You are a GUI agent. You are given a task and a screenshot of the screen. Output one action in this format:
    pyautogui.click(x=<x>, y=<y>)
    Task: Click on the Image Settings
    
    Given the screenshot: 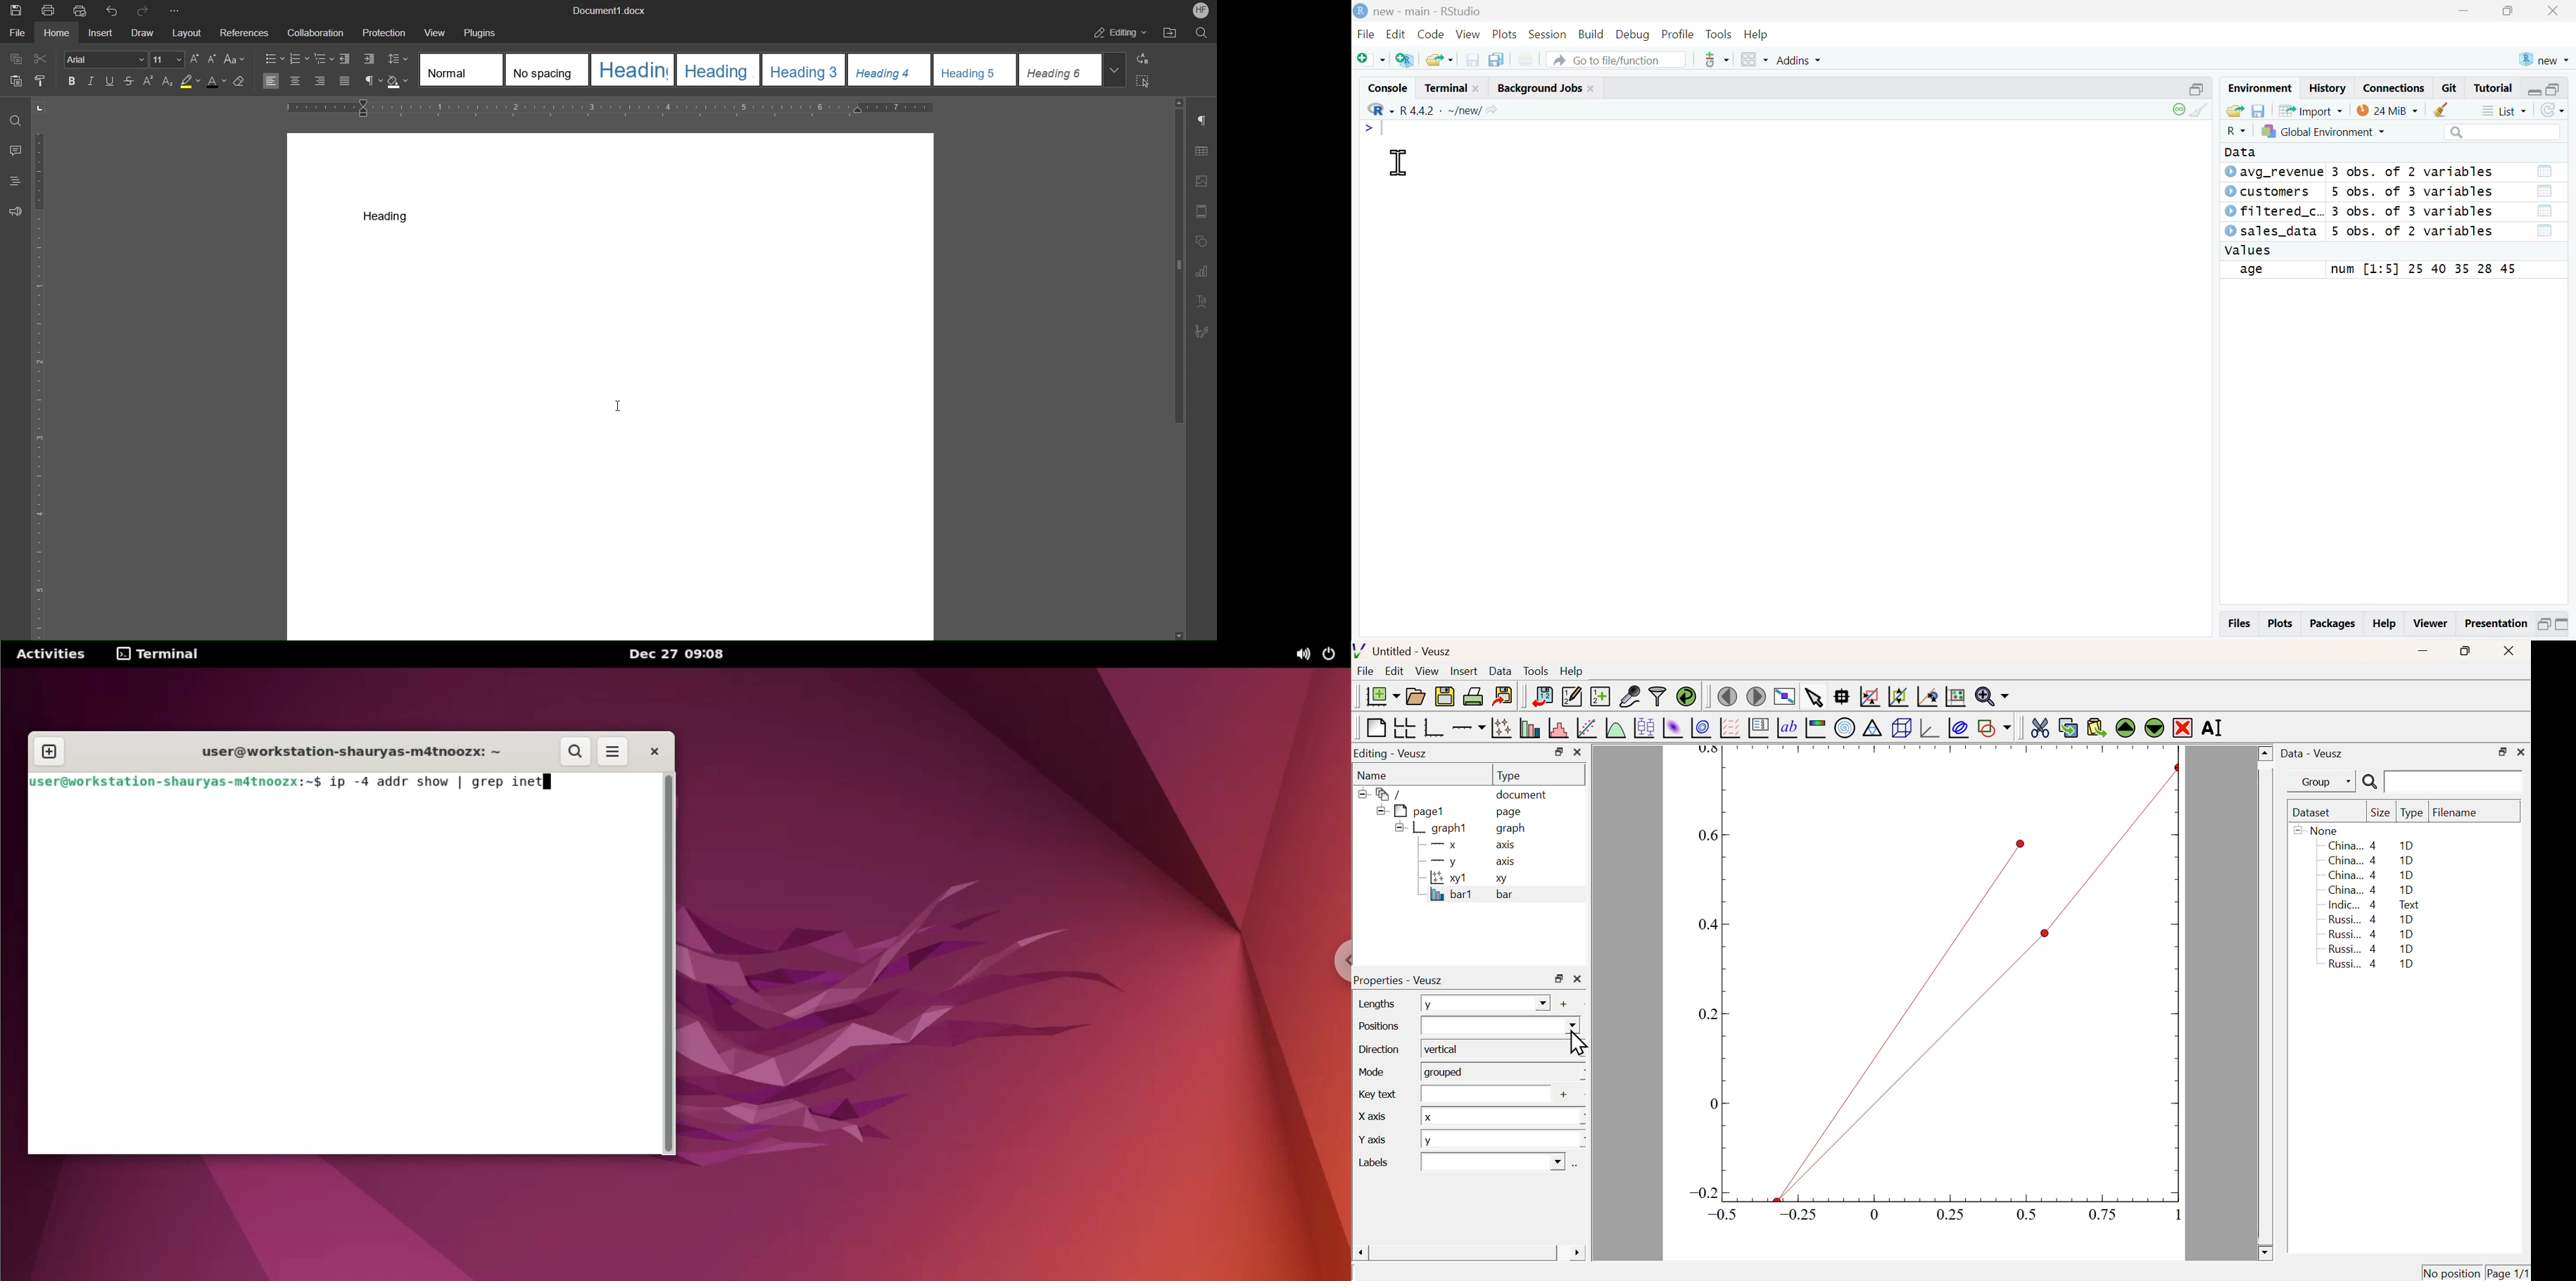 What is the action you would take?
    pyautogui.click(x=1204, y=179)
    